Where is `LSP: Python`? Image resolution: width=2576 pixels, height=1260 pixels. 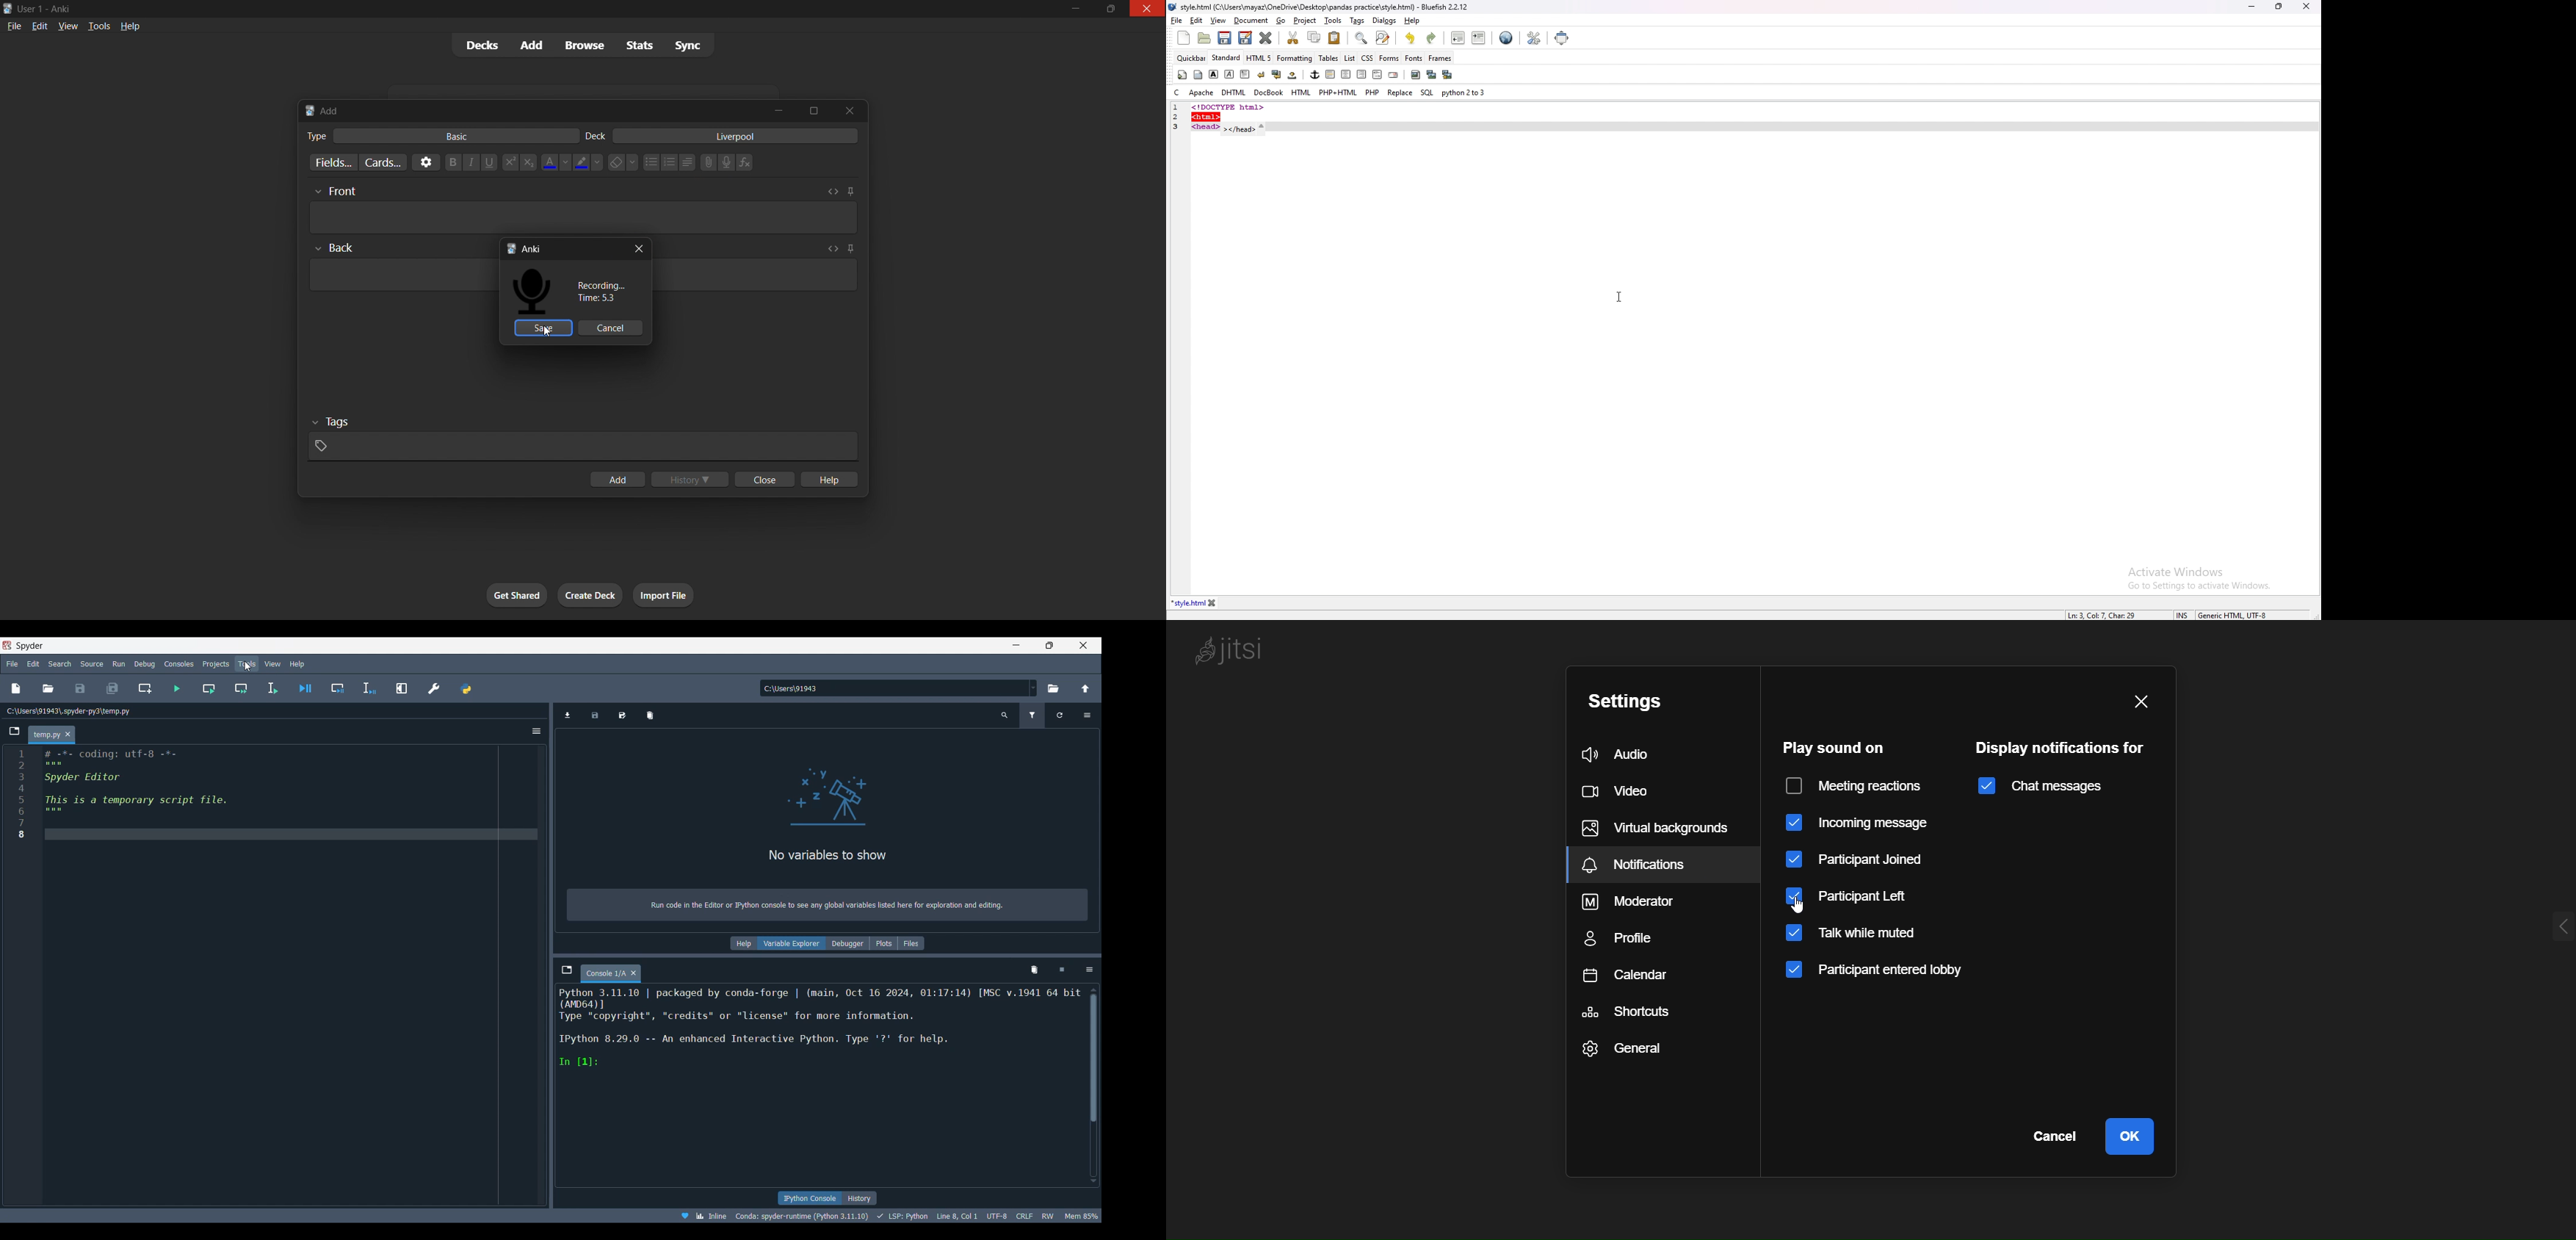
LSP: Python is located at coordinates (900, 1216).